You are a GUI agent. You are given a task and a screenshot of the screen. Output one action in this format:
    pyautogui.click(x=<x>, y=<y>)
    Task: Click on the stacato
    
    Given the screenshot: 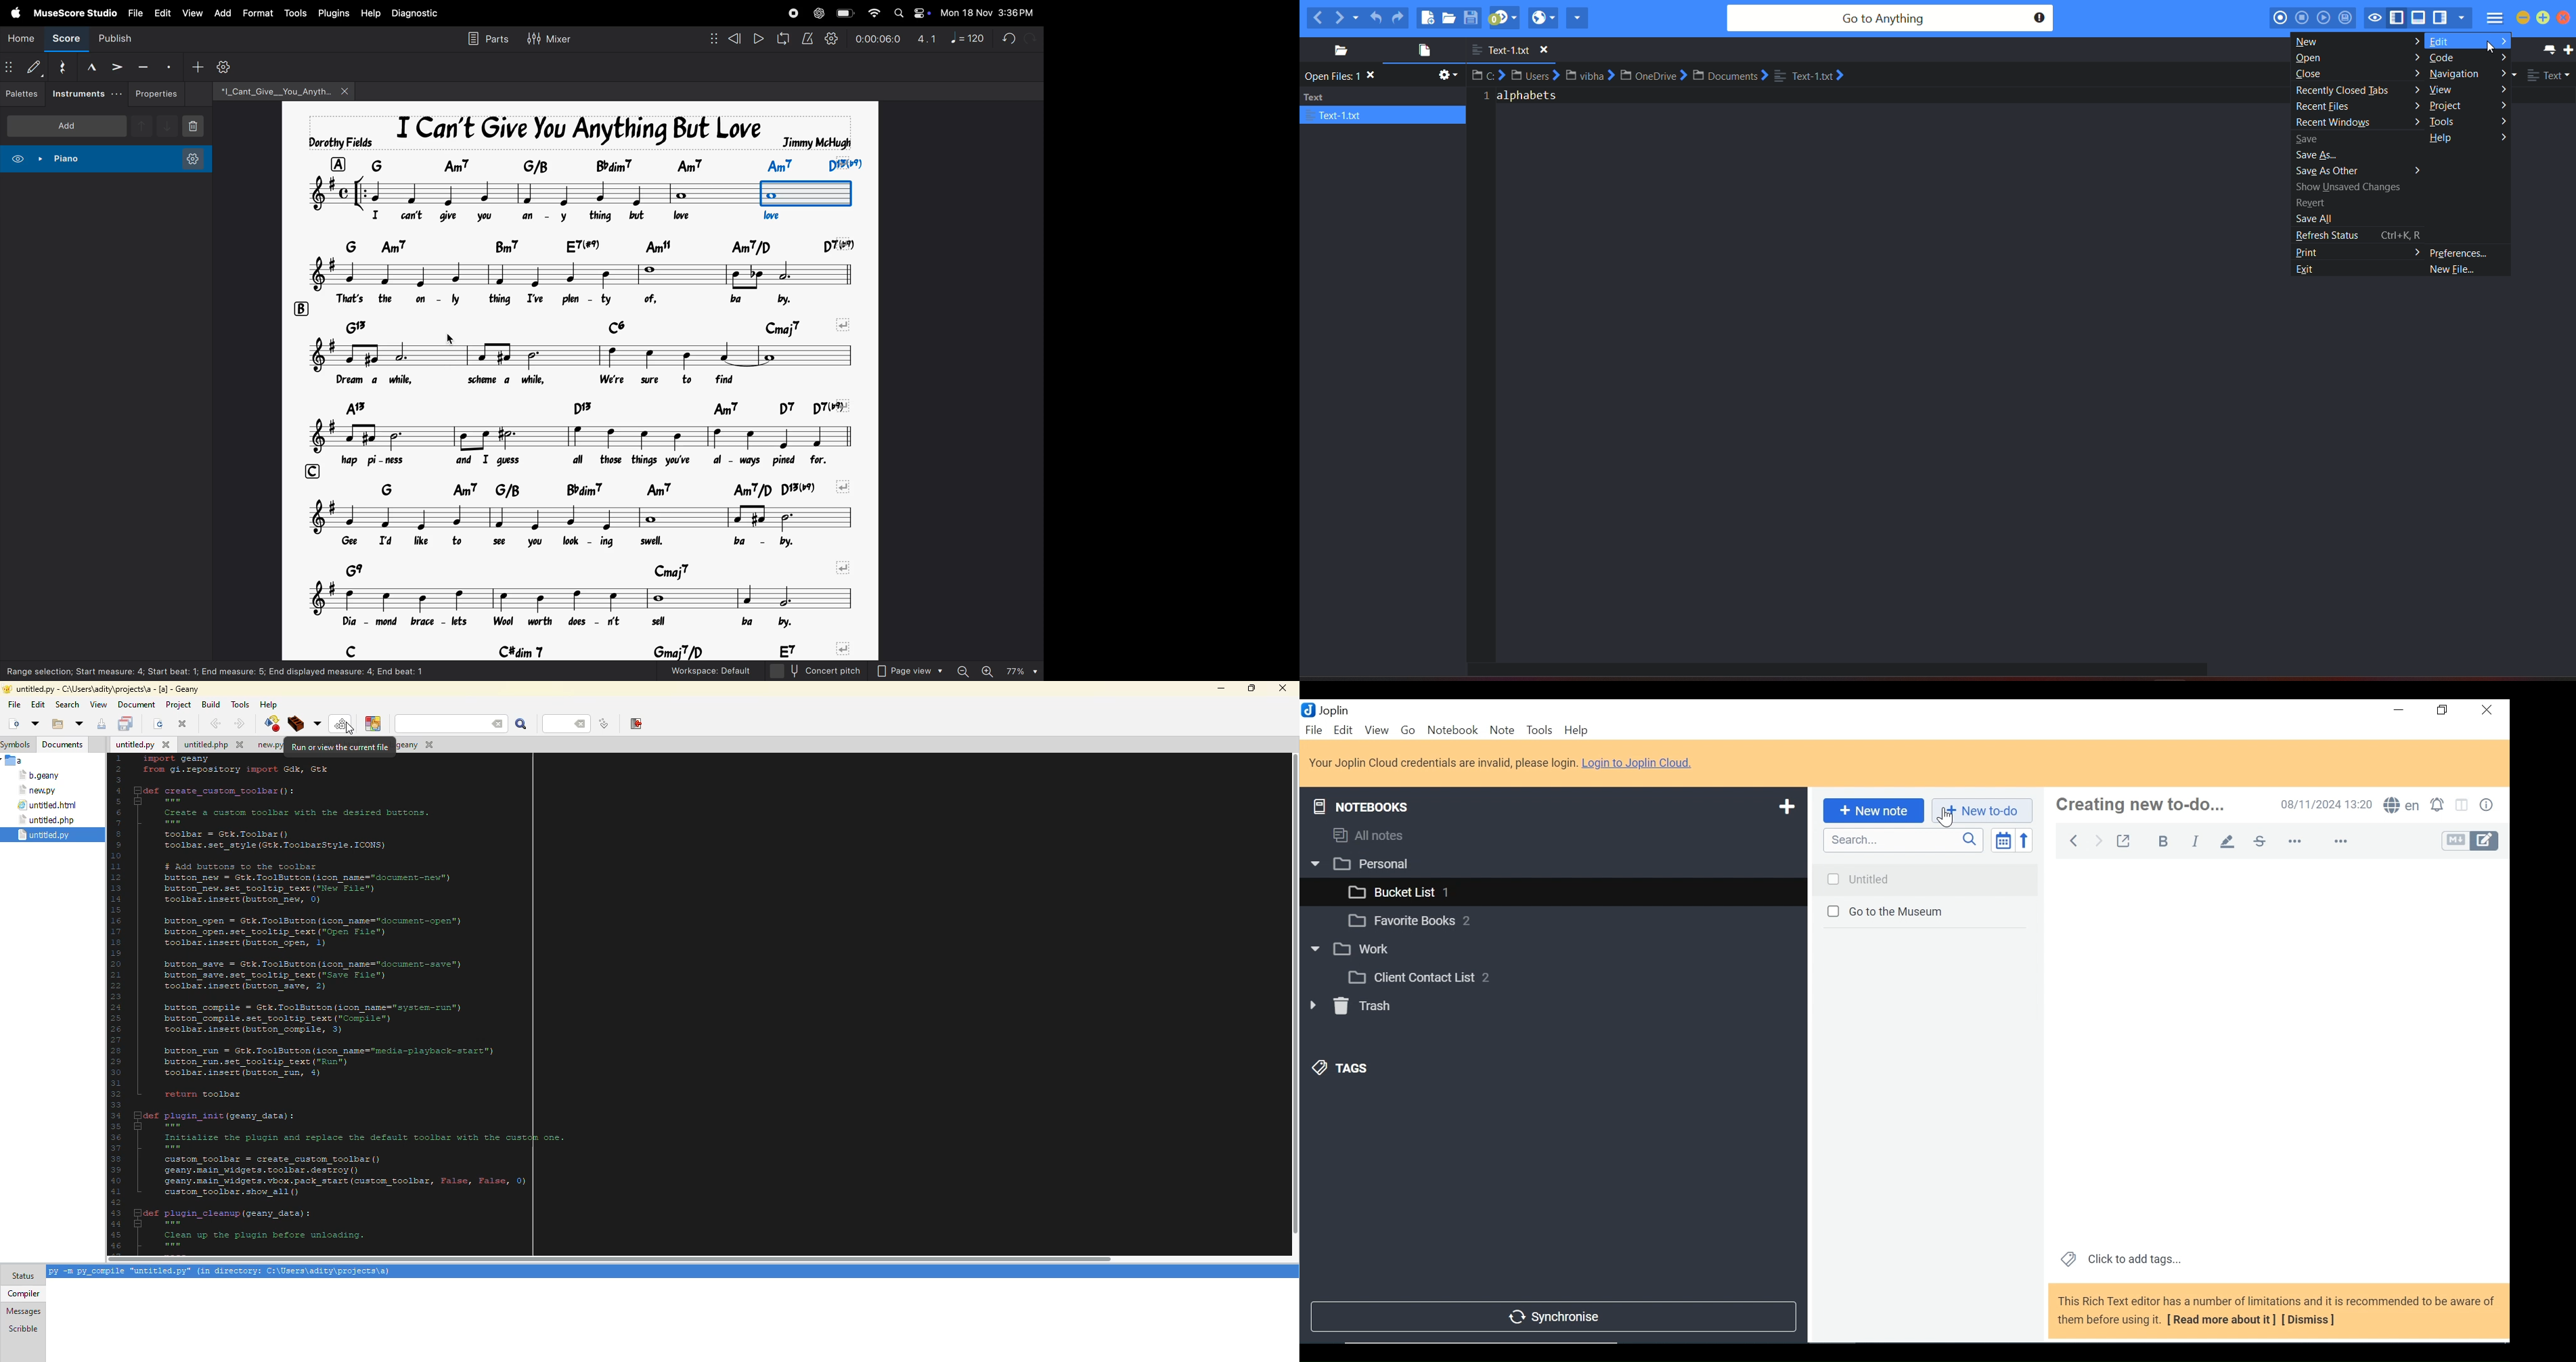 What is the action you would take?
    pyautogui.click(x=168, y=67)
    